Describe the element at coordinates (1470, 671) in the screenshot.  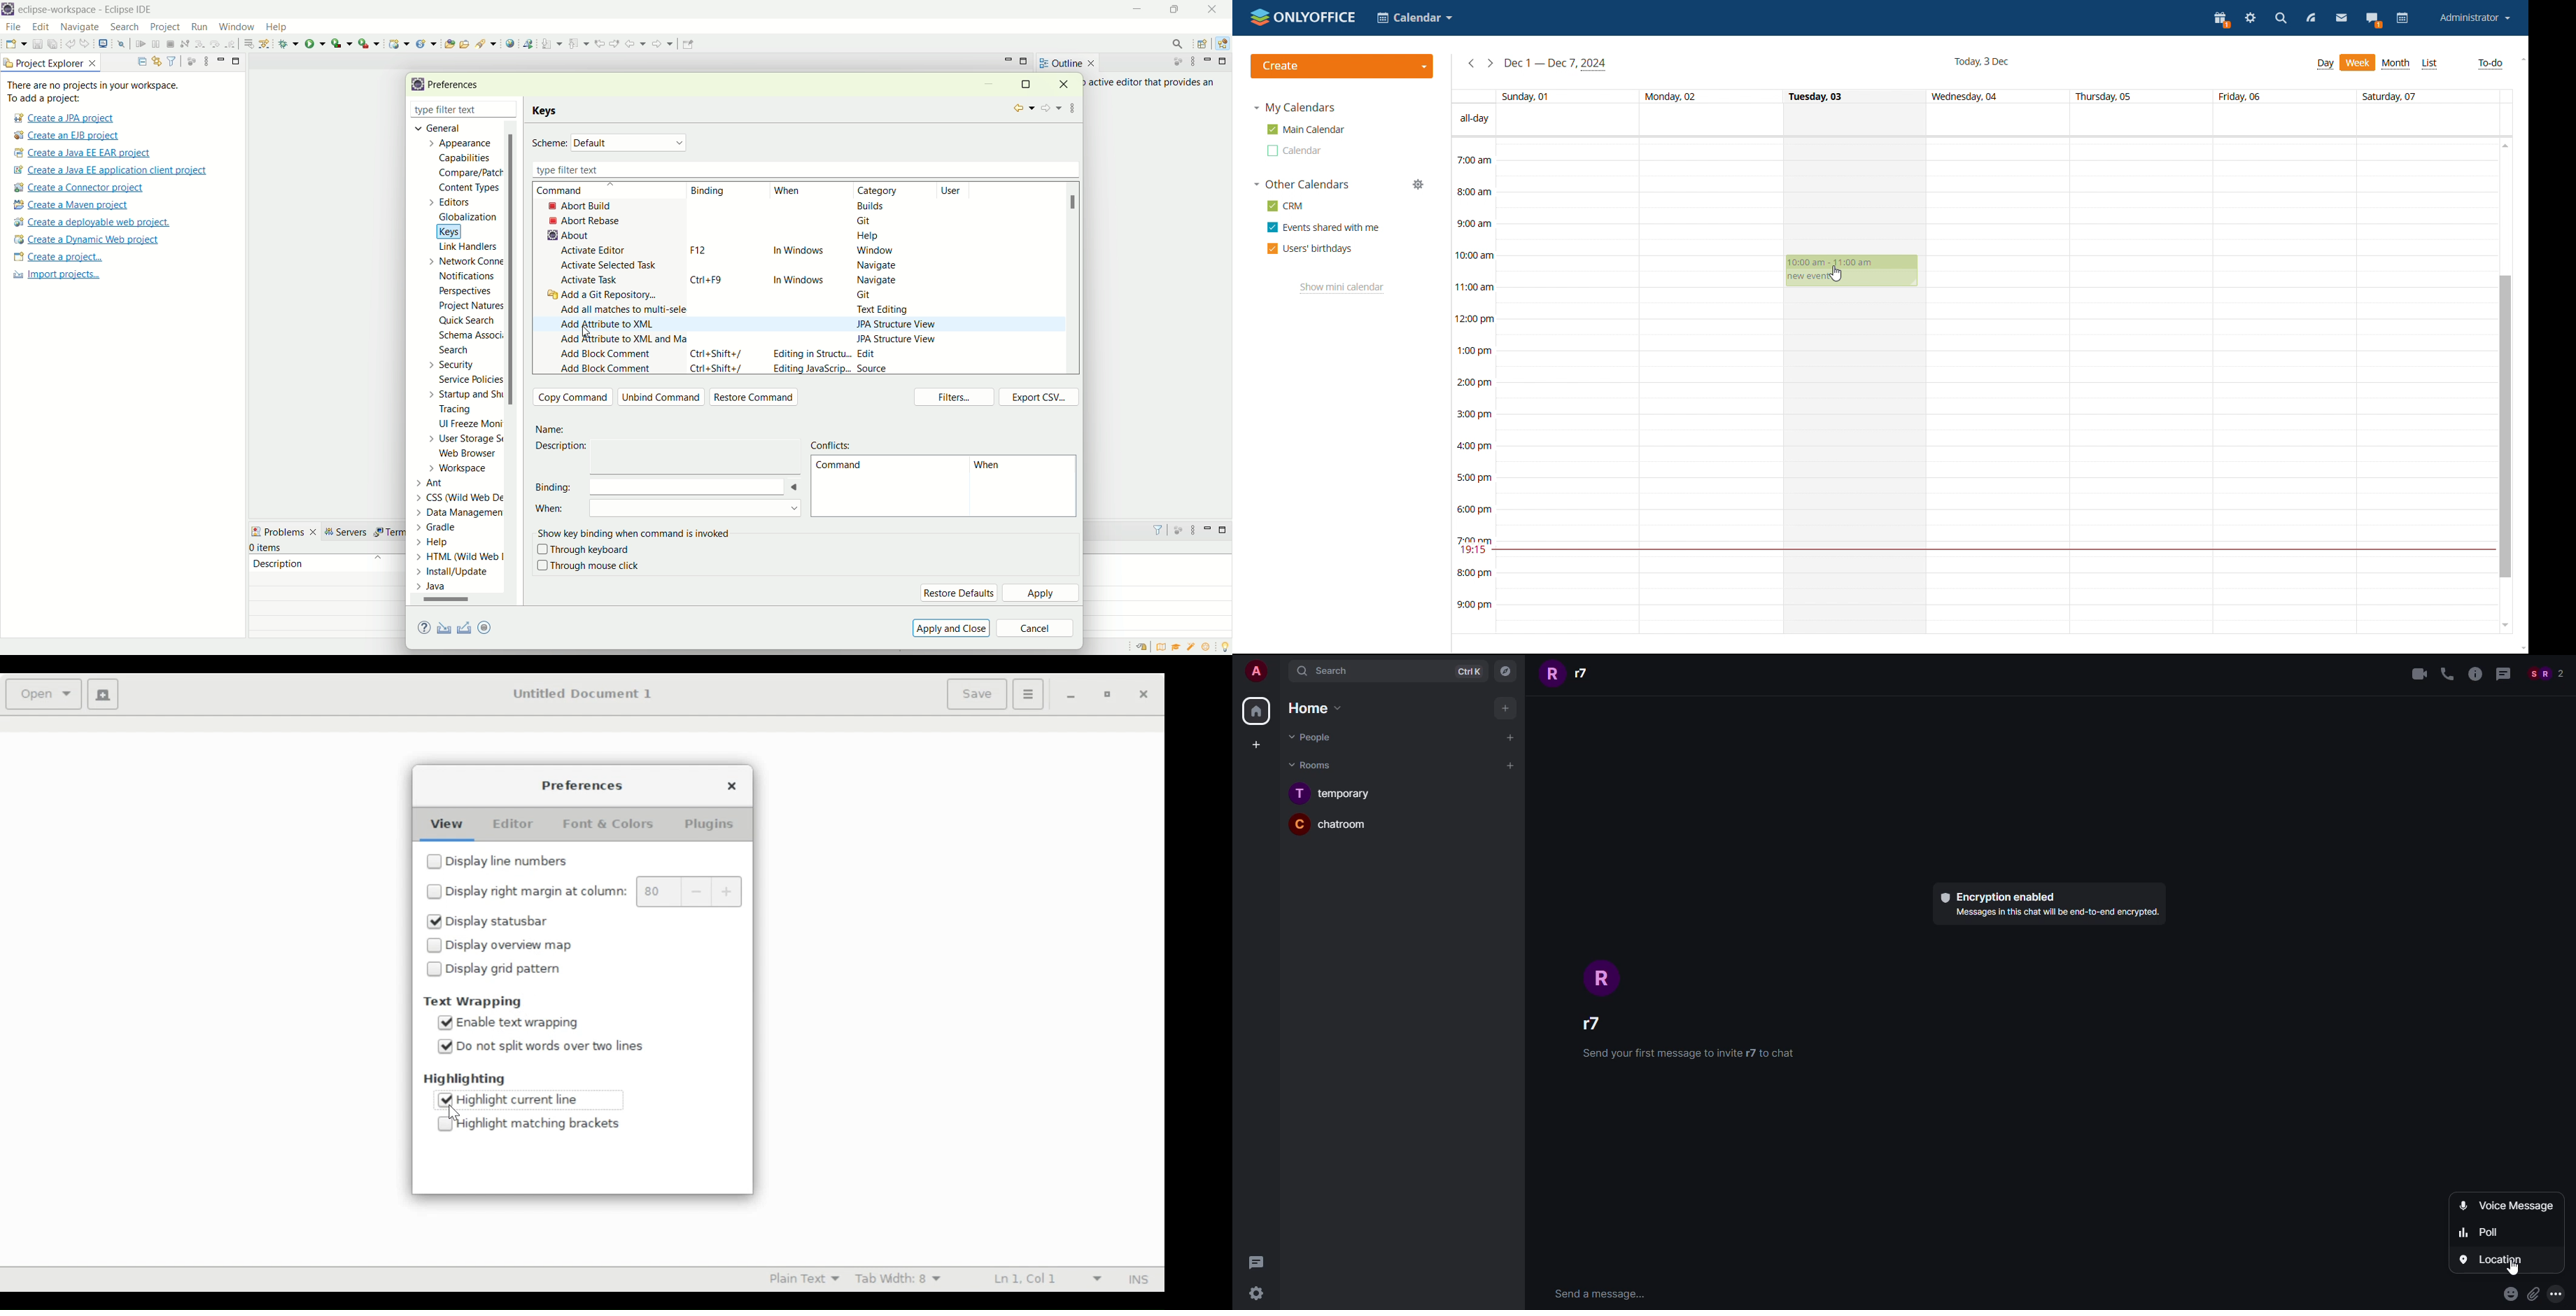
I see `CtrlK` at that location.